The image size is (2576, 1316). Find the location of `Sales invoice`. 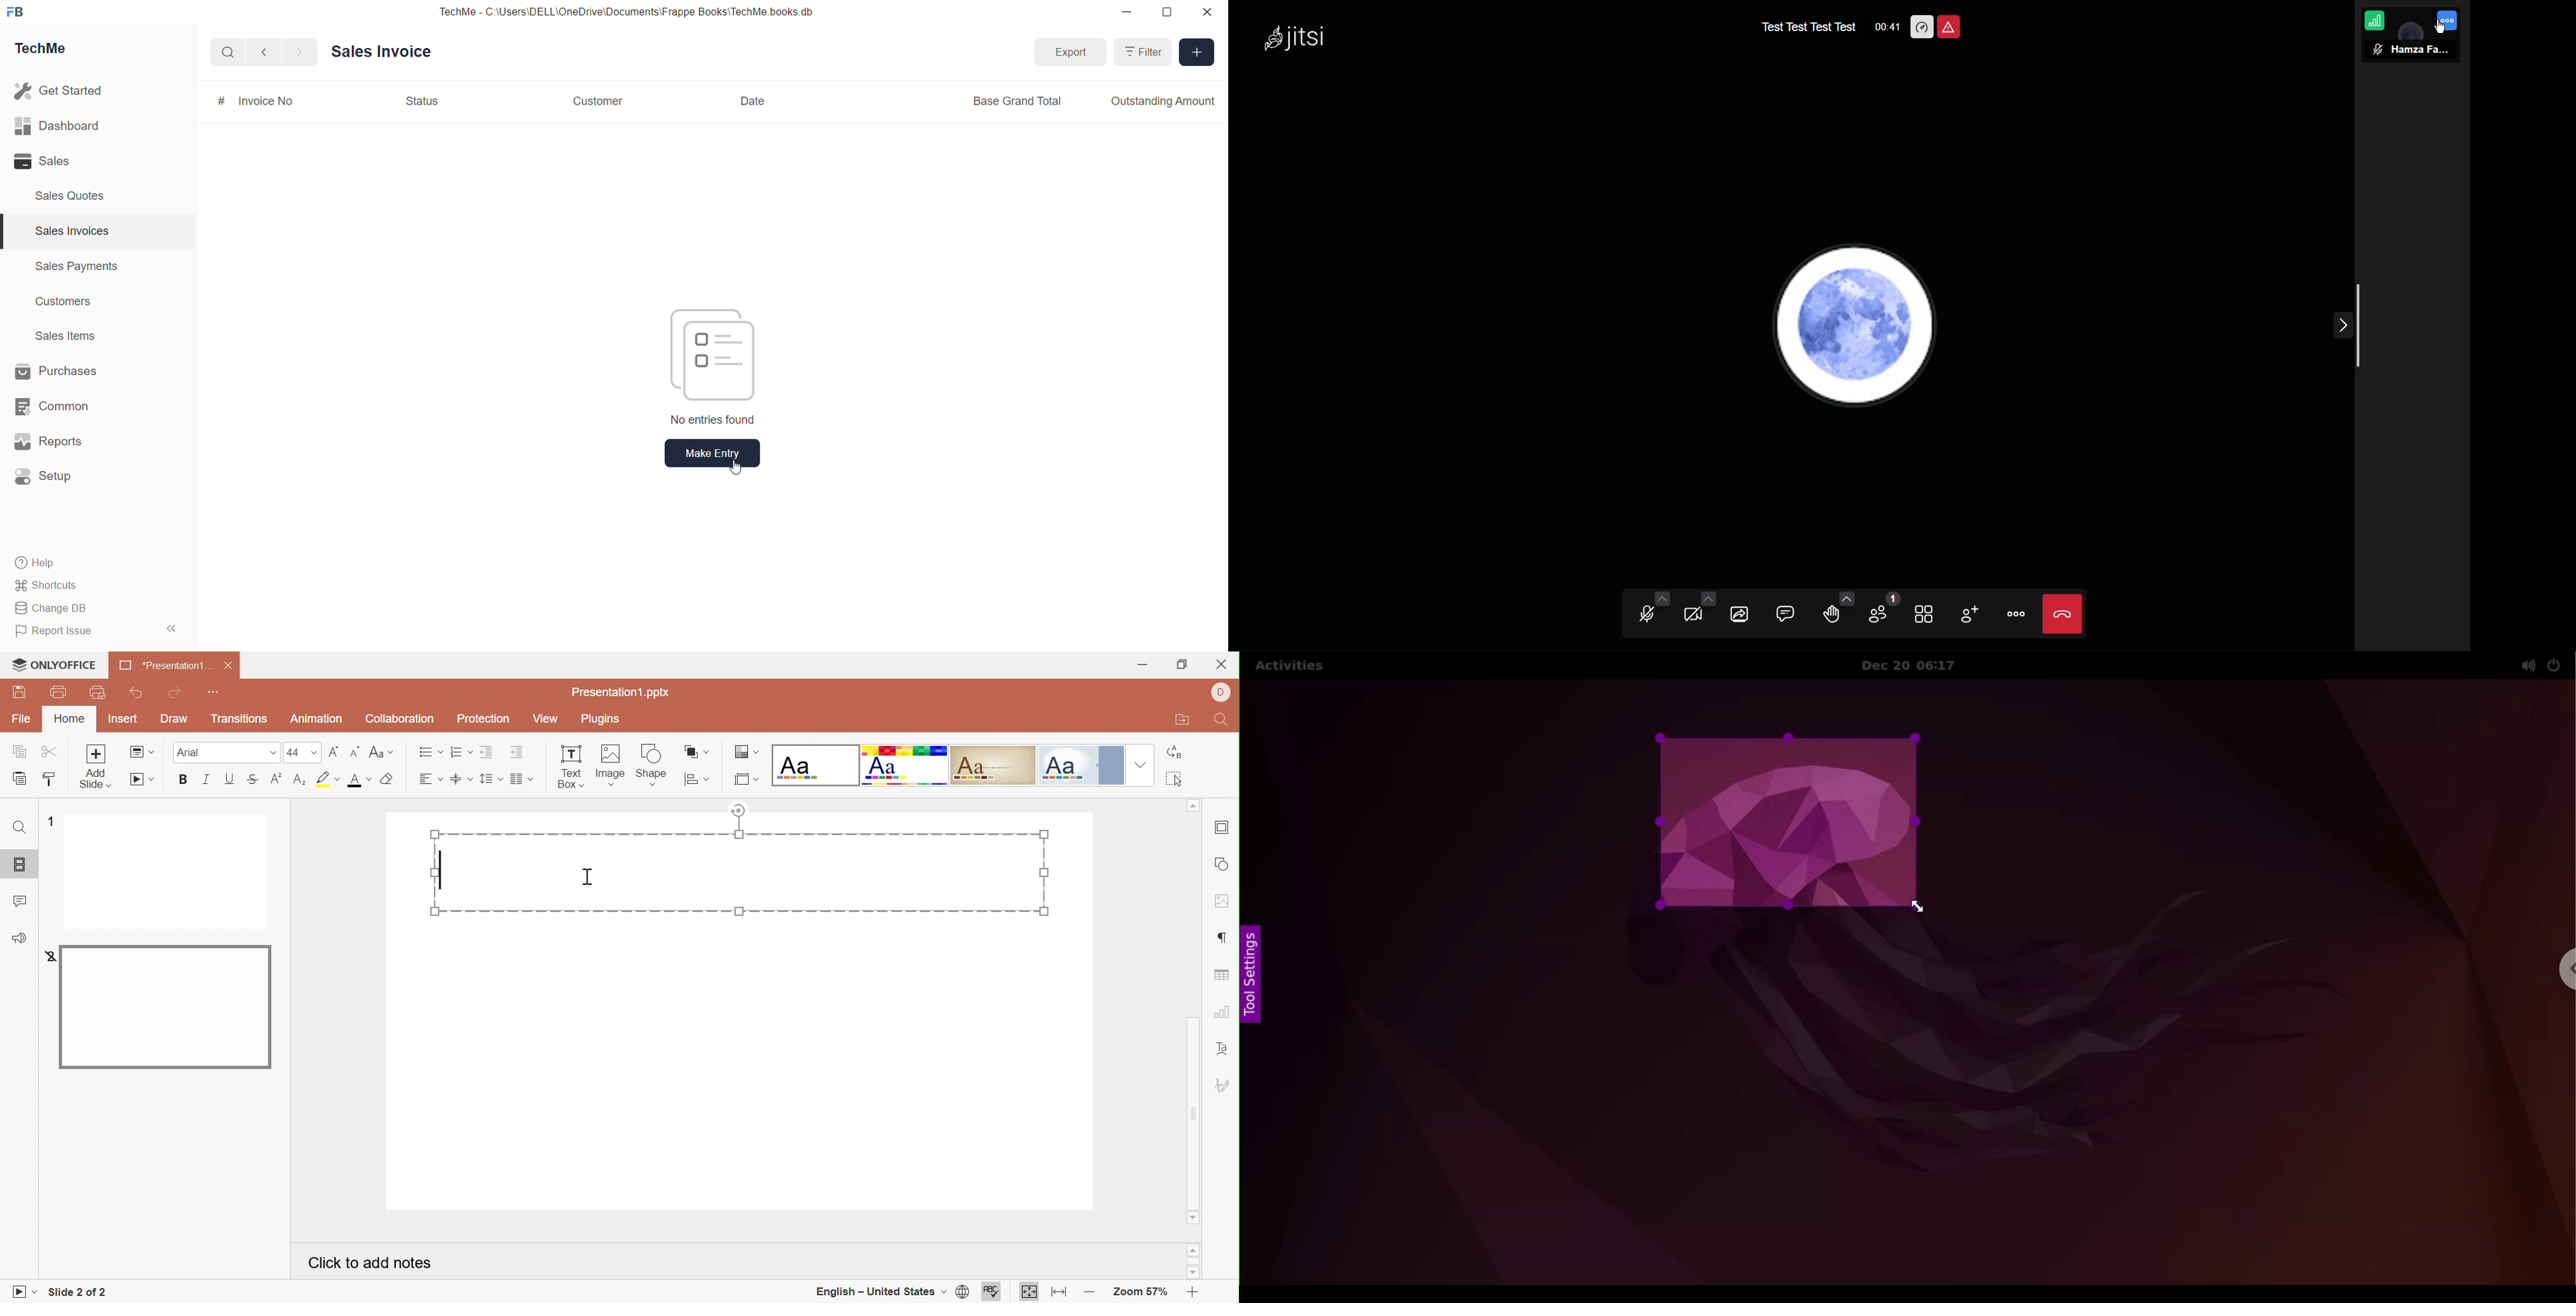

Sales invoice is located at coordinates (380, 51).